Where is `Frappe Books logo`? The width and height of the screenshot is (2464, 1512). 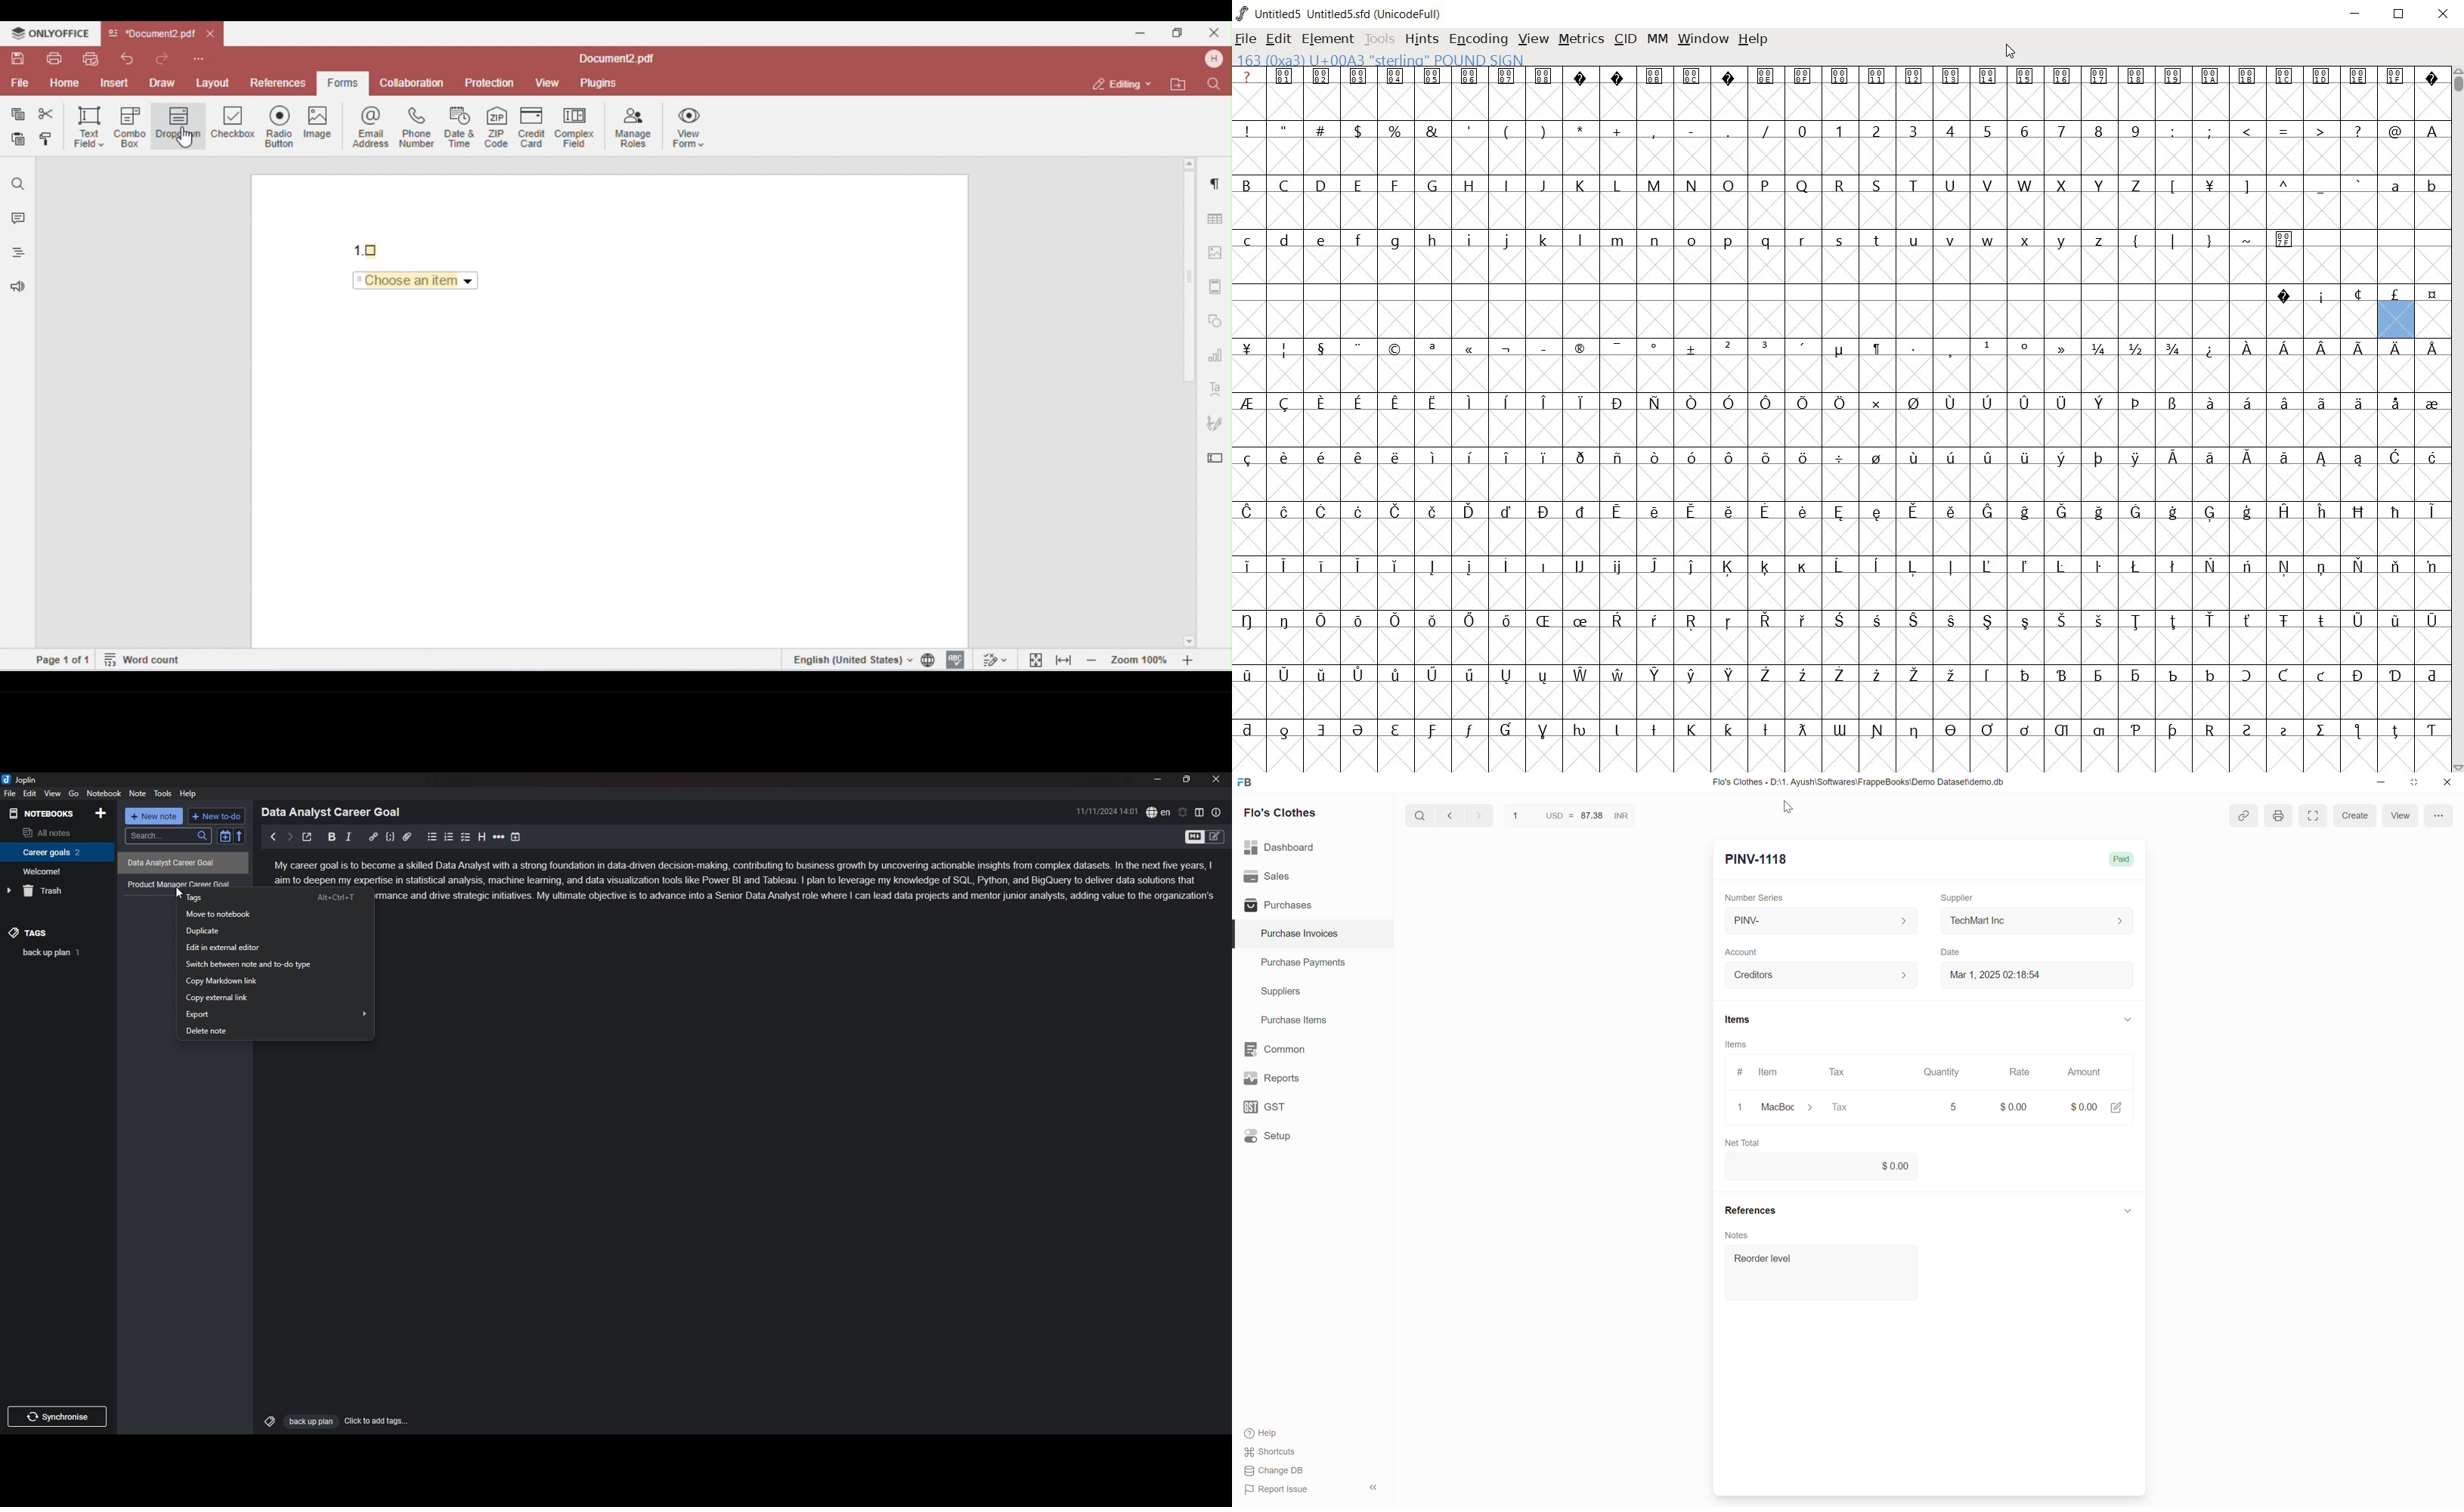 Frappe Books logo is located at coordinates (1245, 782).